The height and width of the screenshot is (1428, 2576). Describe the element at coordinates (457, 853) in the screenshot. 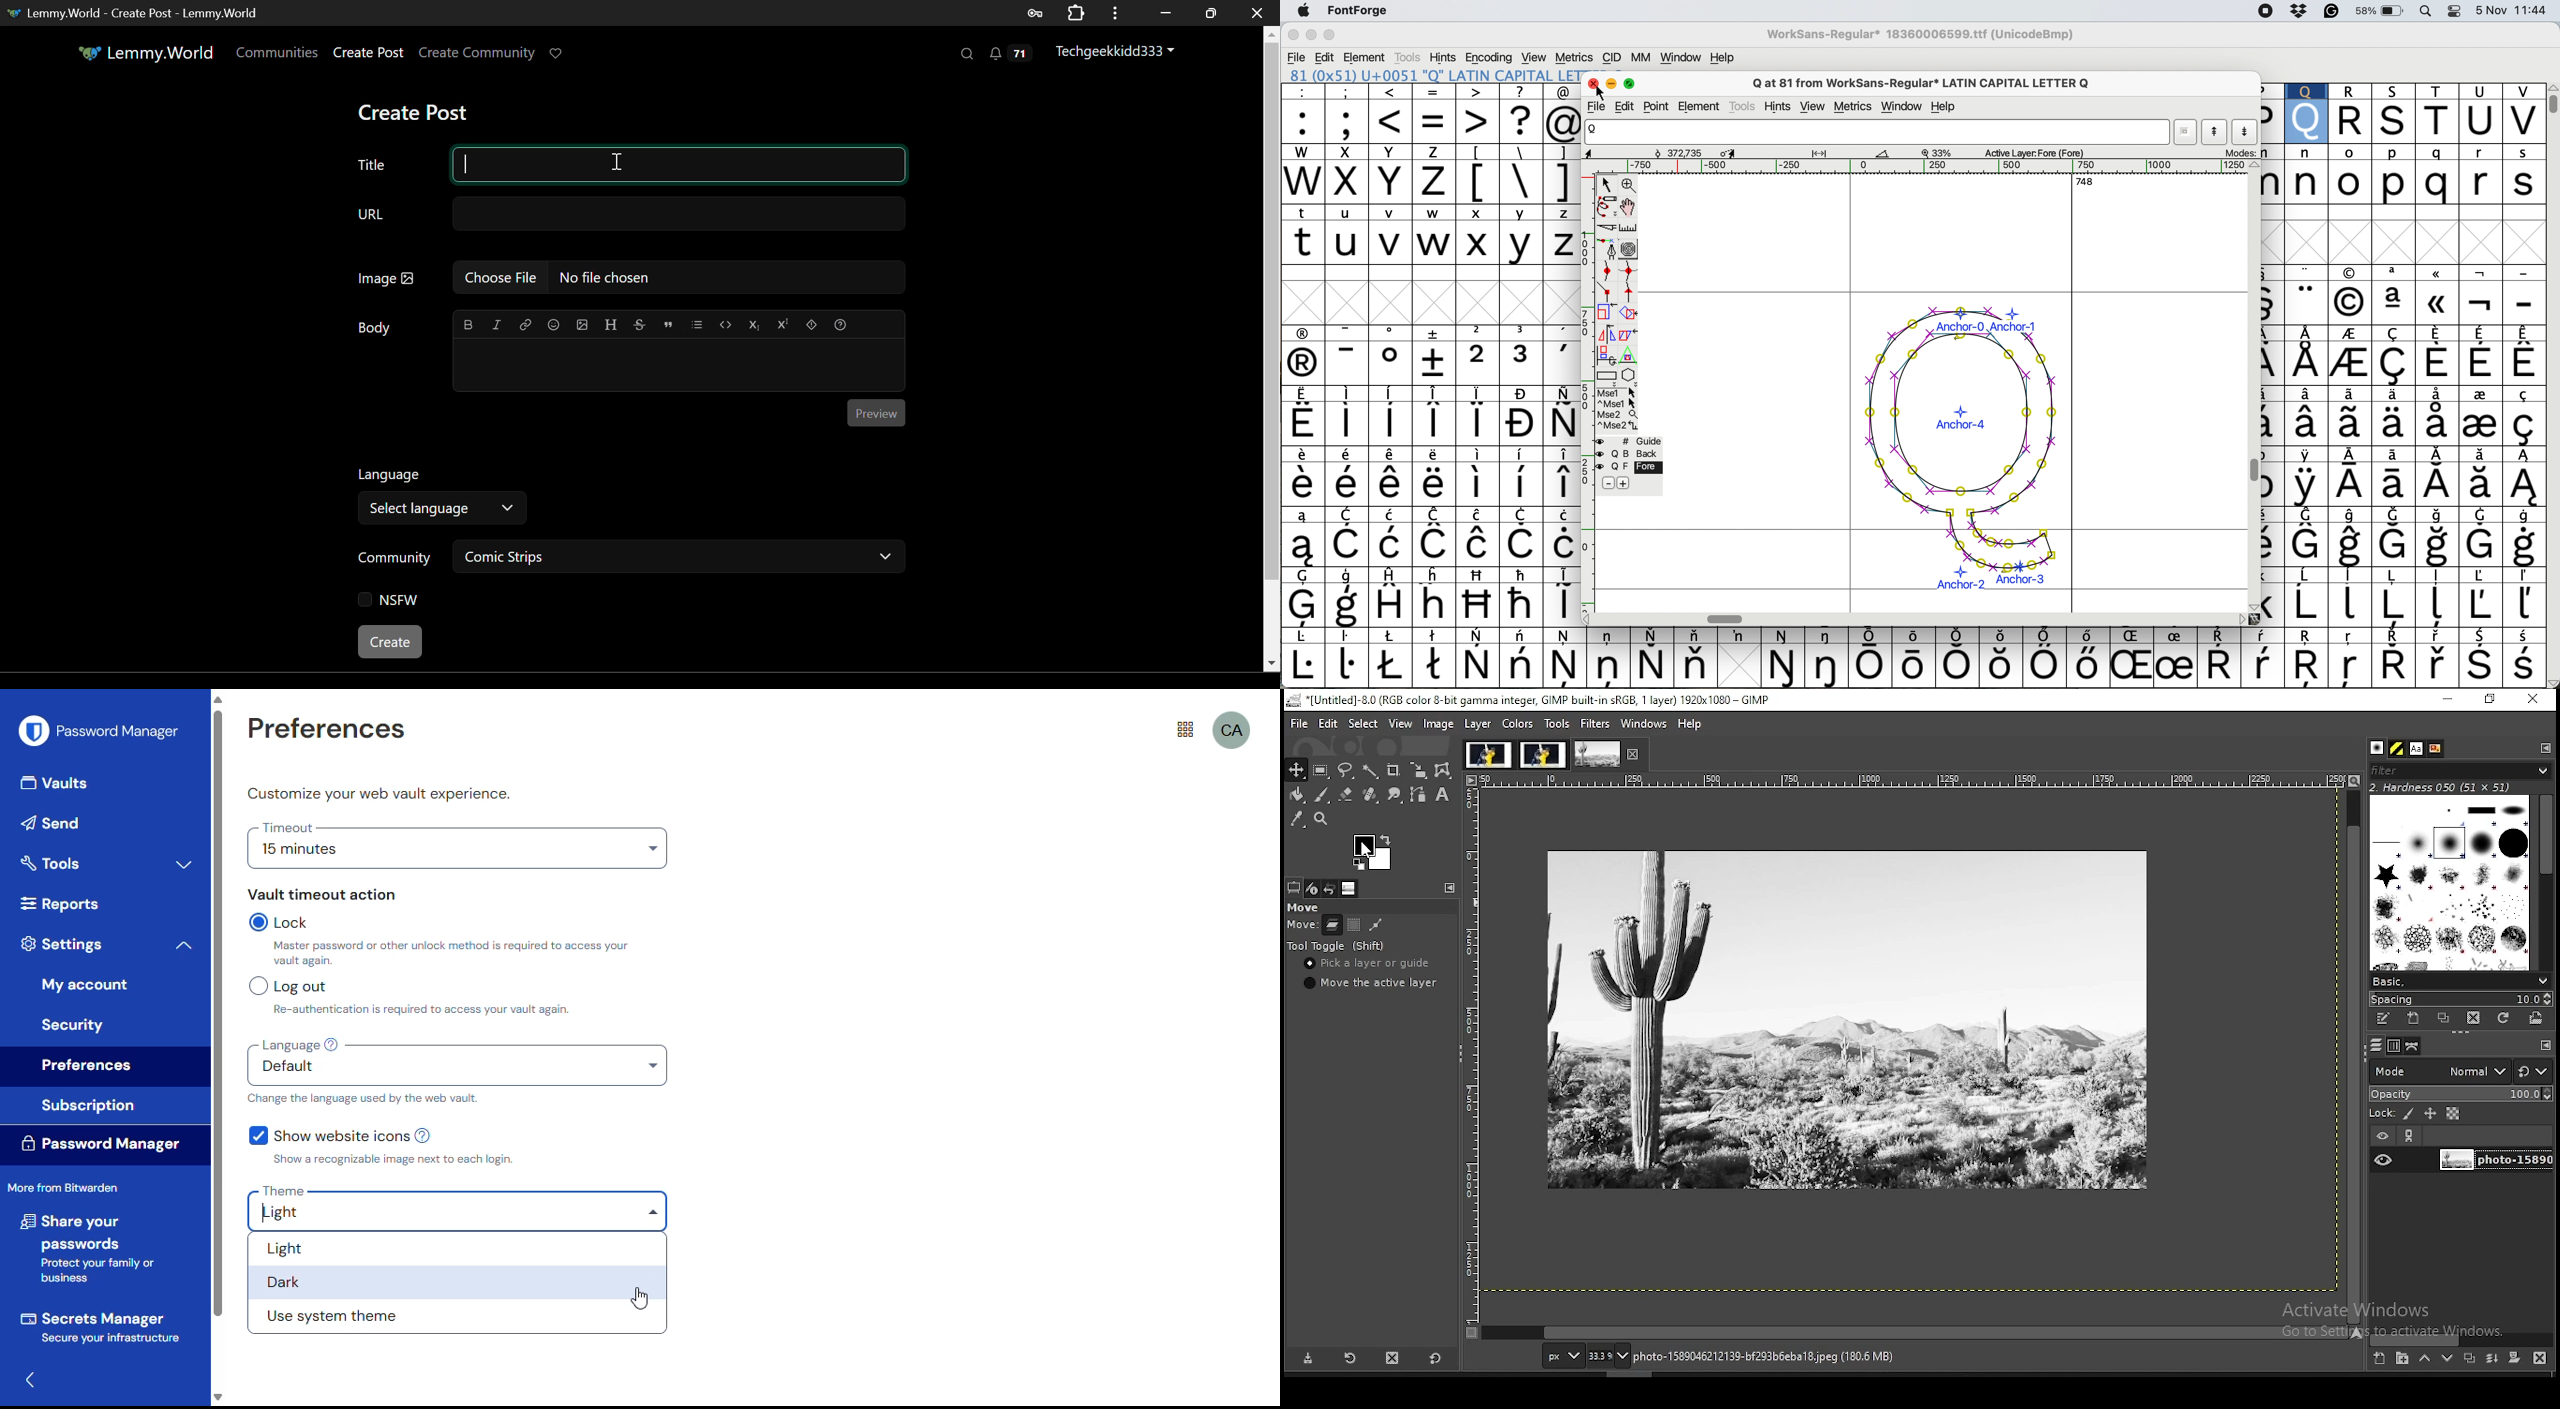

I see `15 minutes` at that location.